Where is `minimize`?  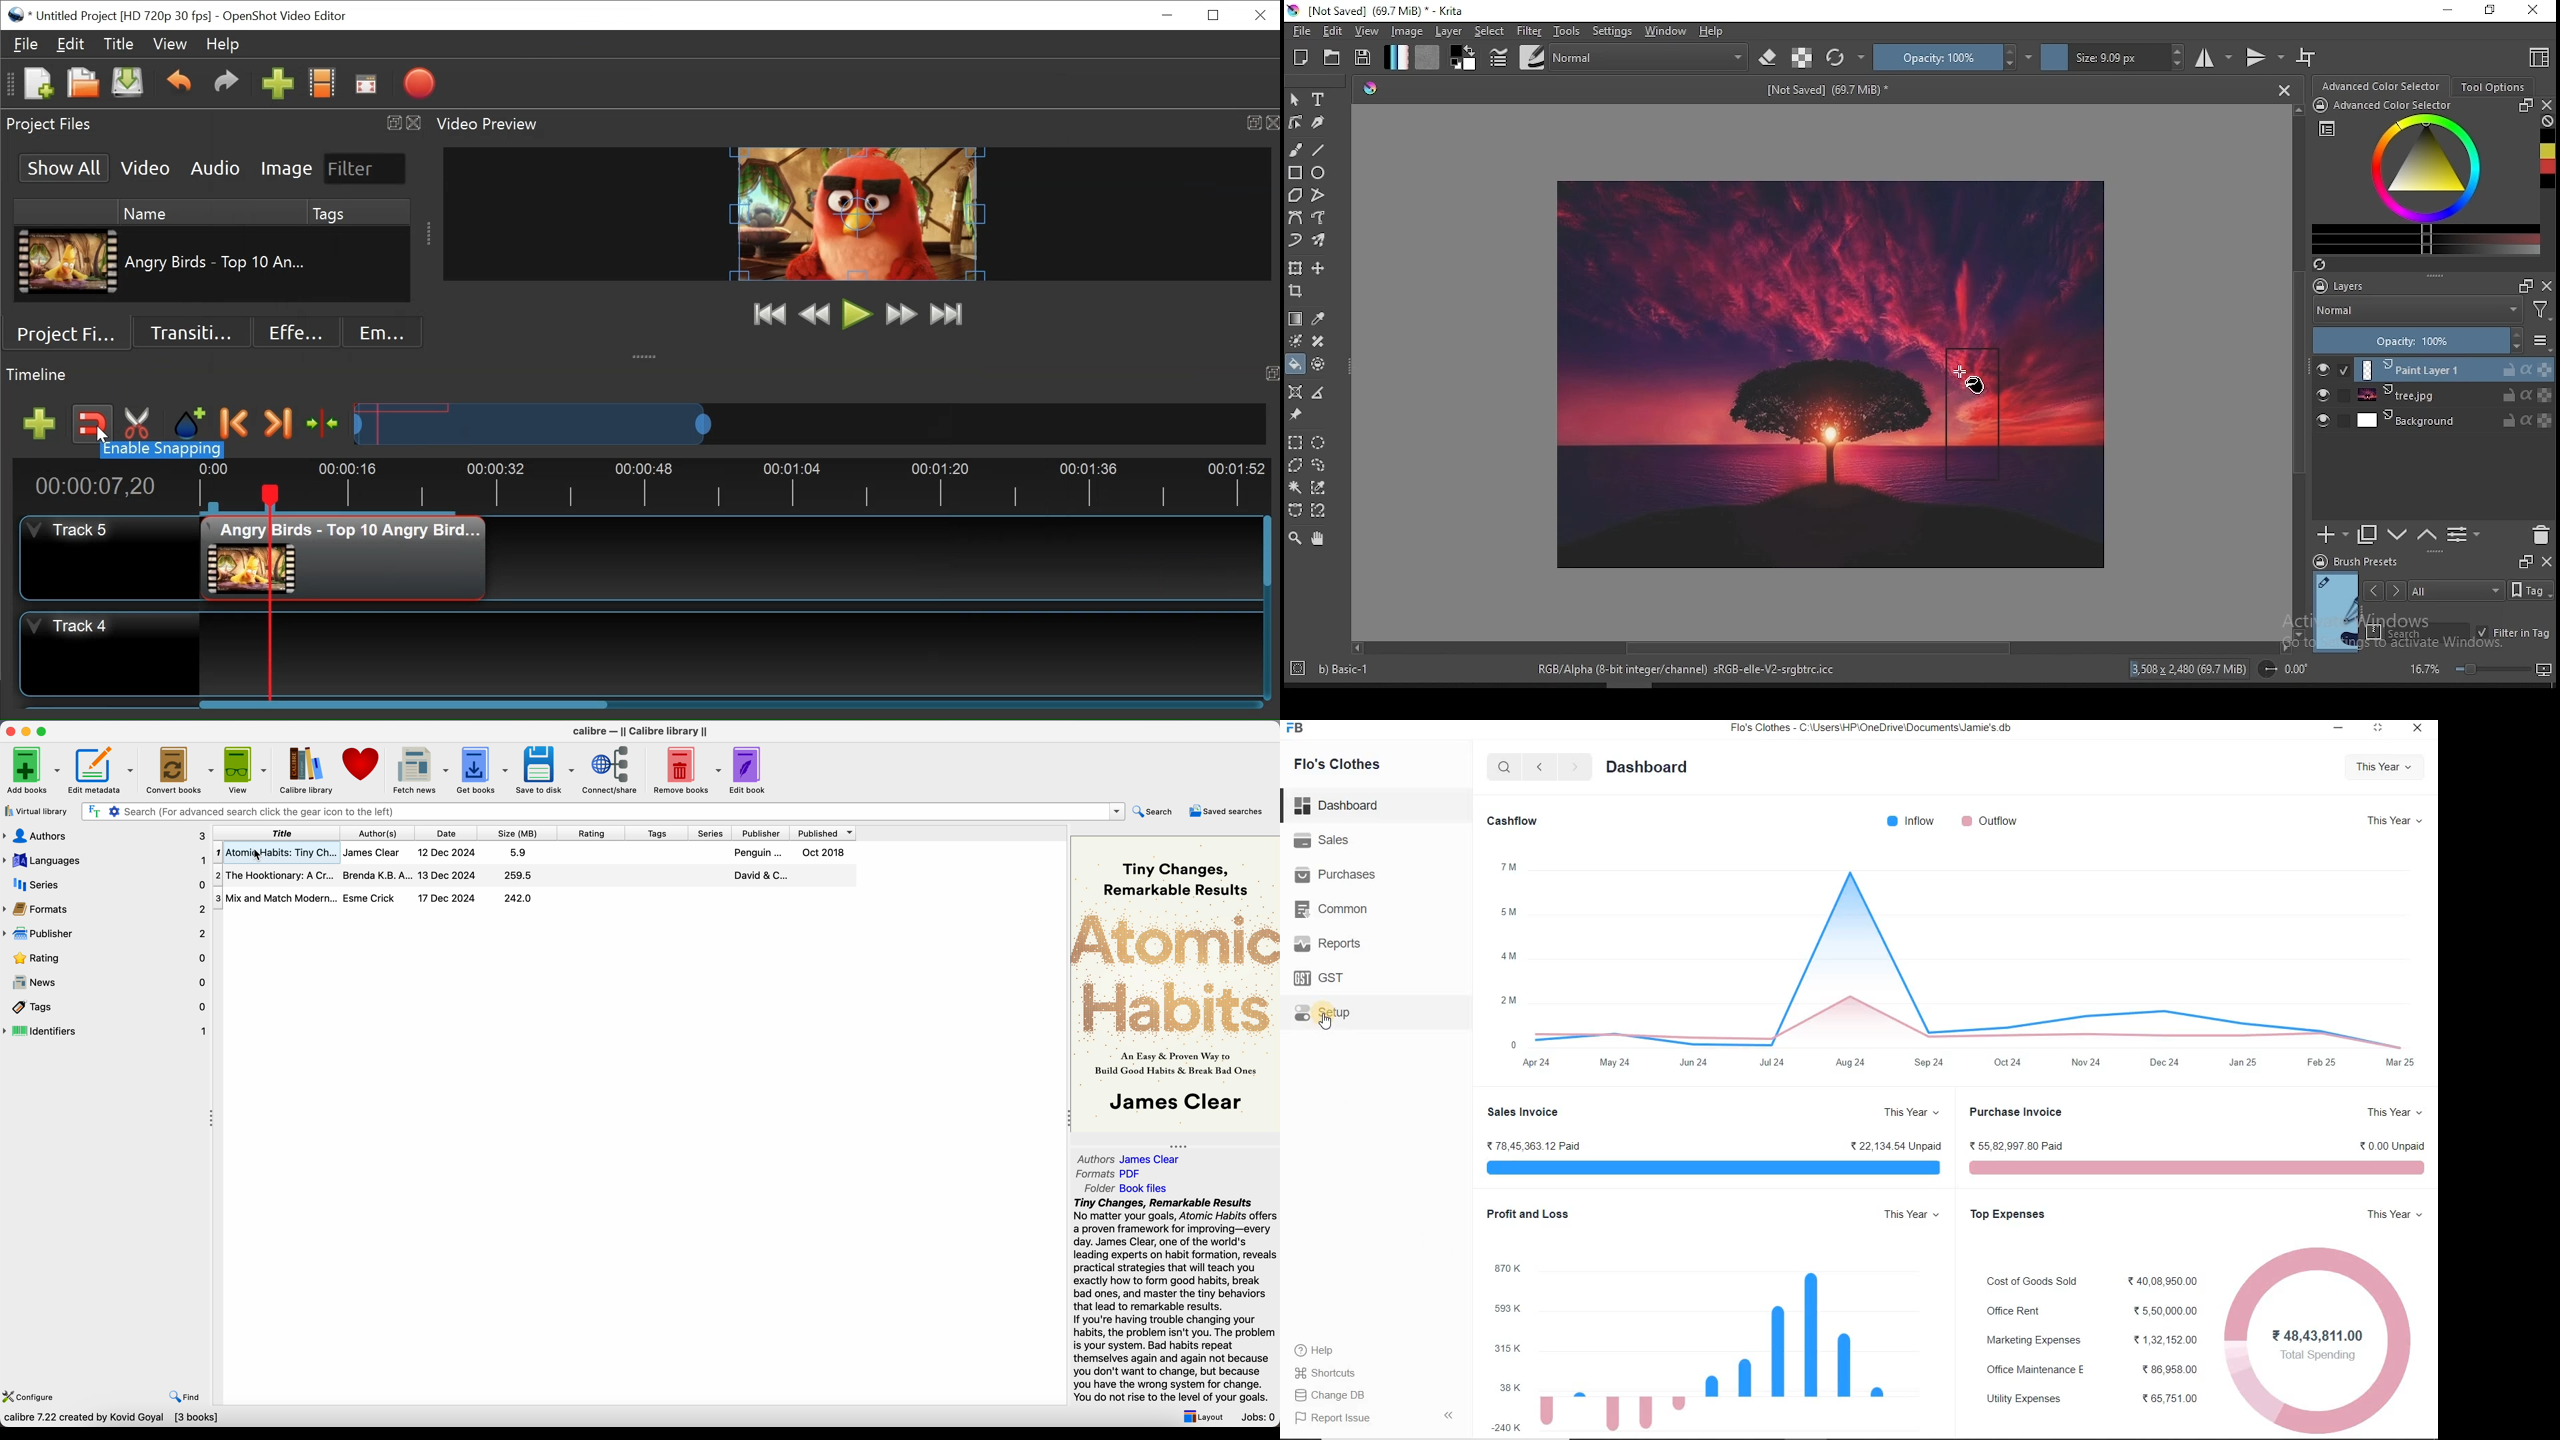
minimize is located at coordinates (2449, 12).